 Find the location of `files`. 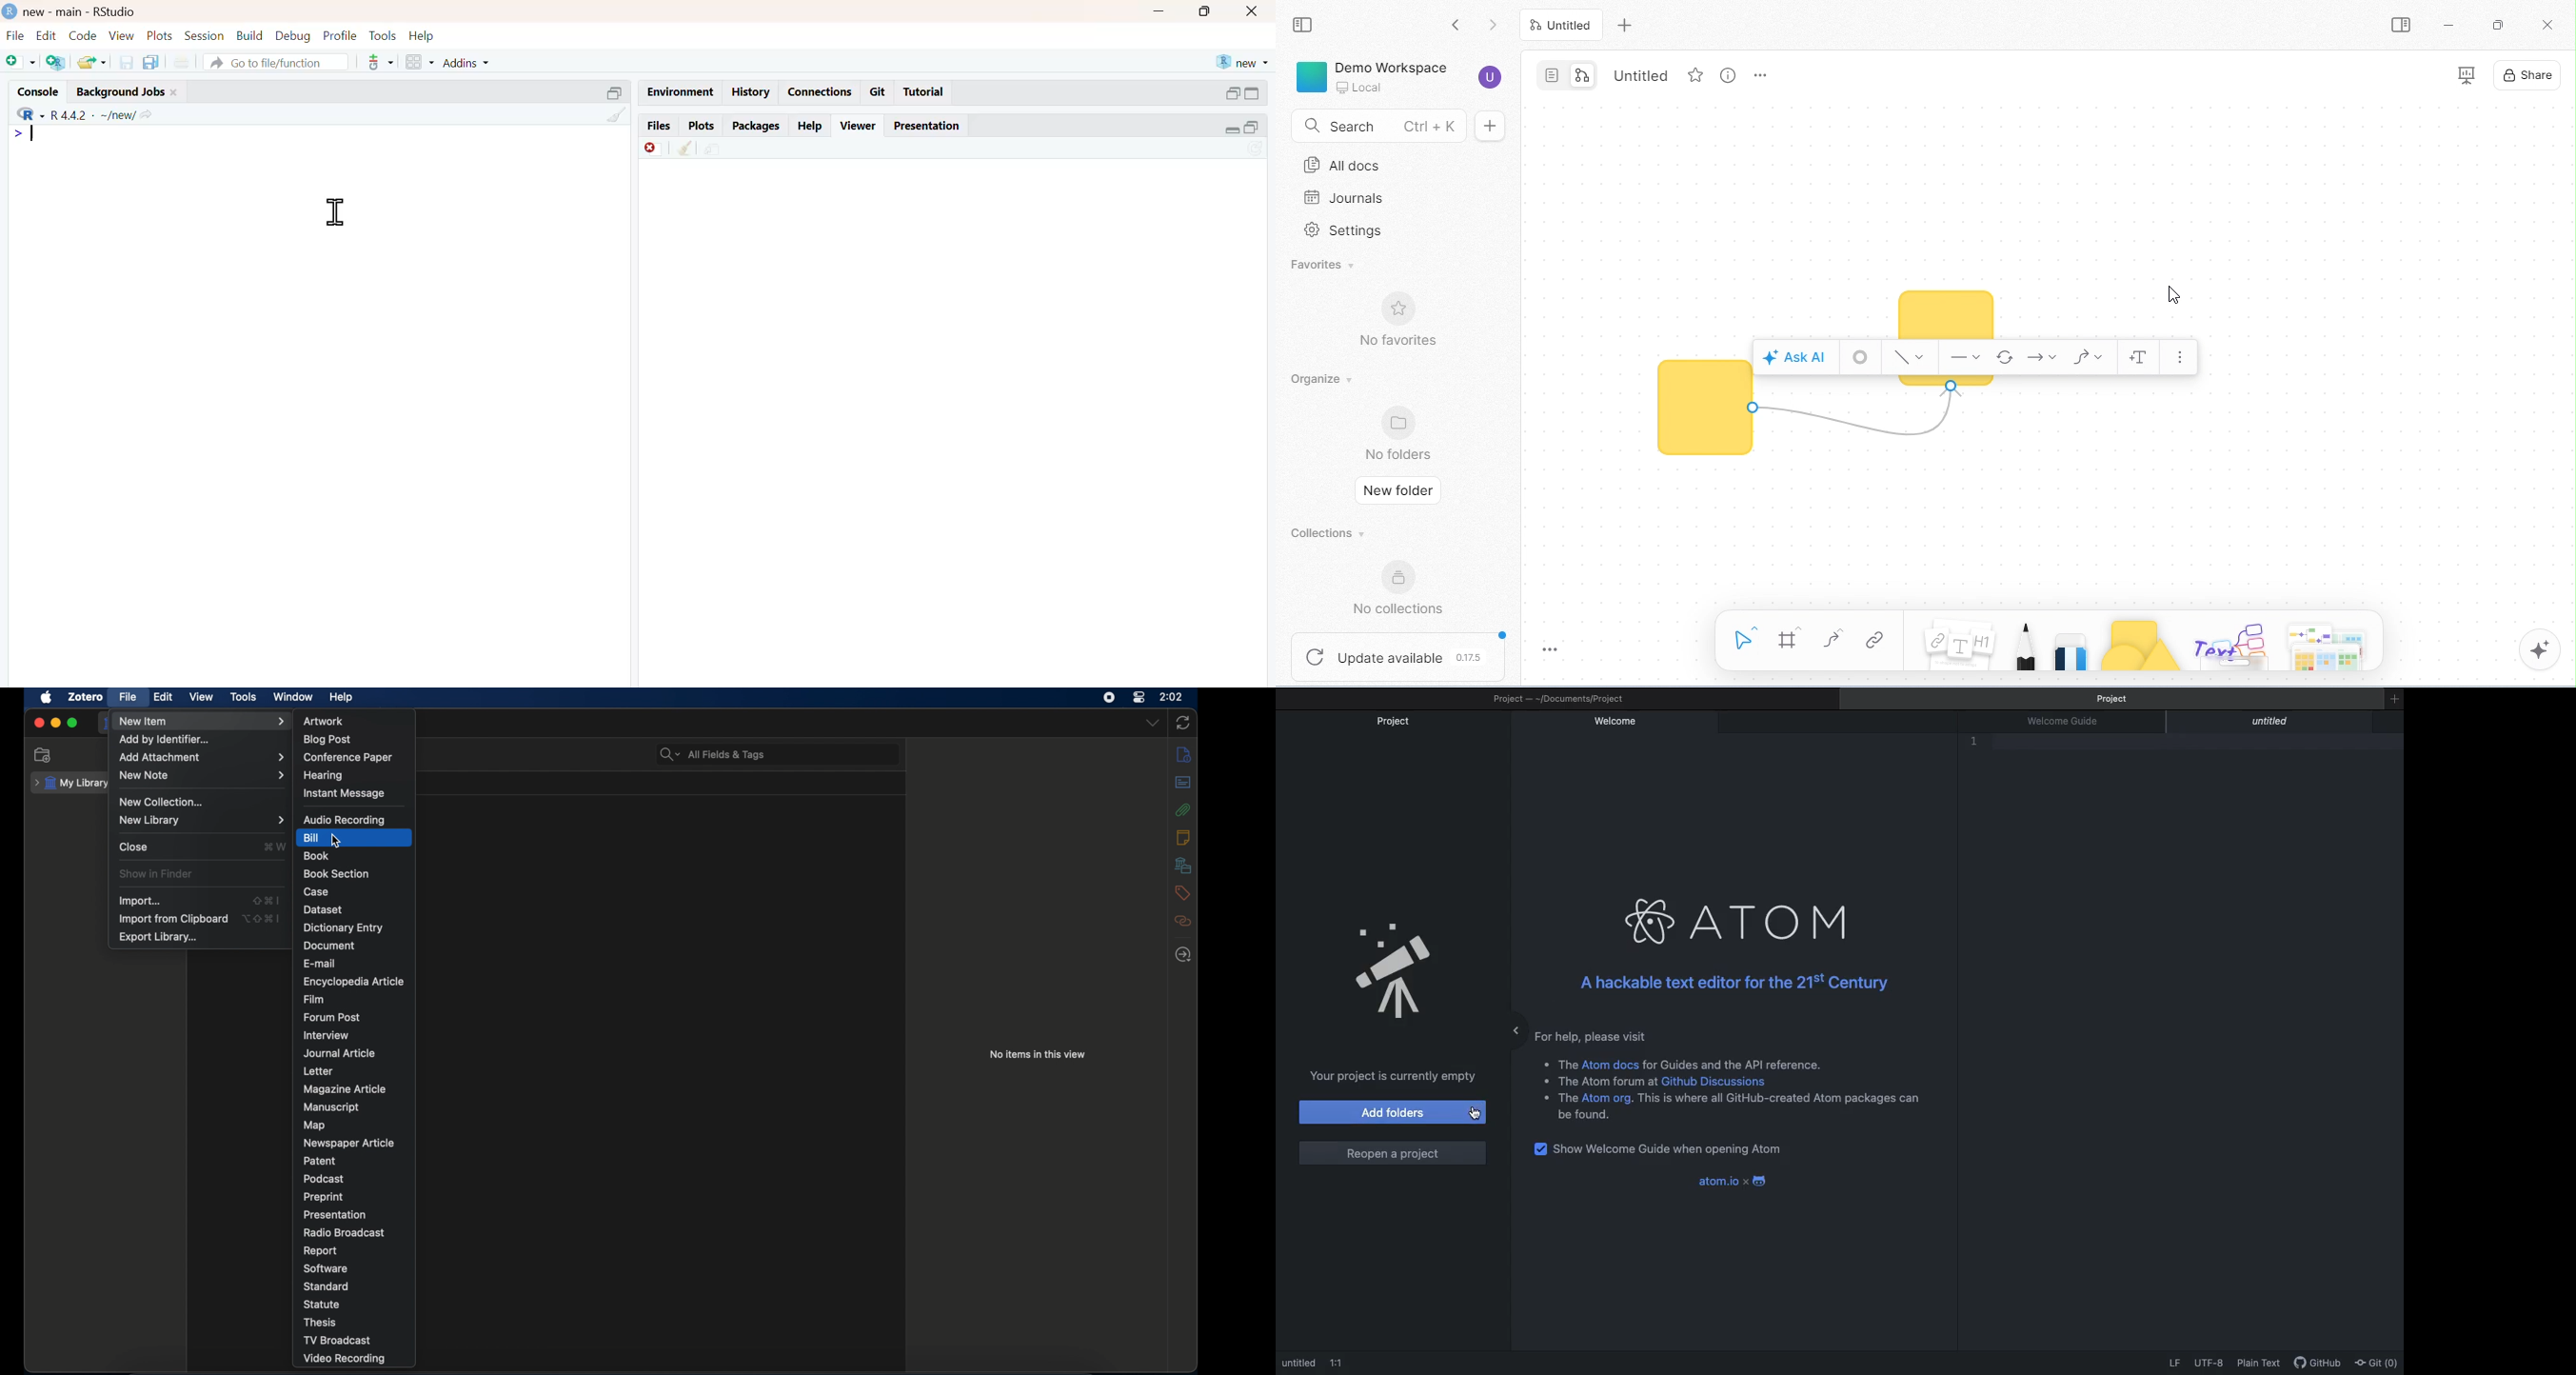

files is located at coordinates (658, 126).